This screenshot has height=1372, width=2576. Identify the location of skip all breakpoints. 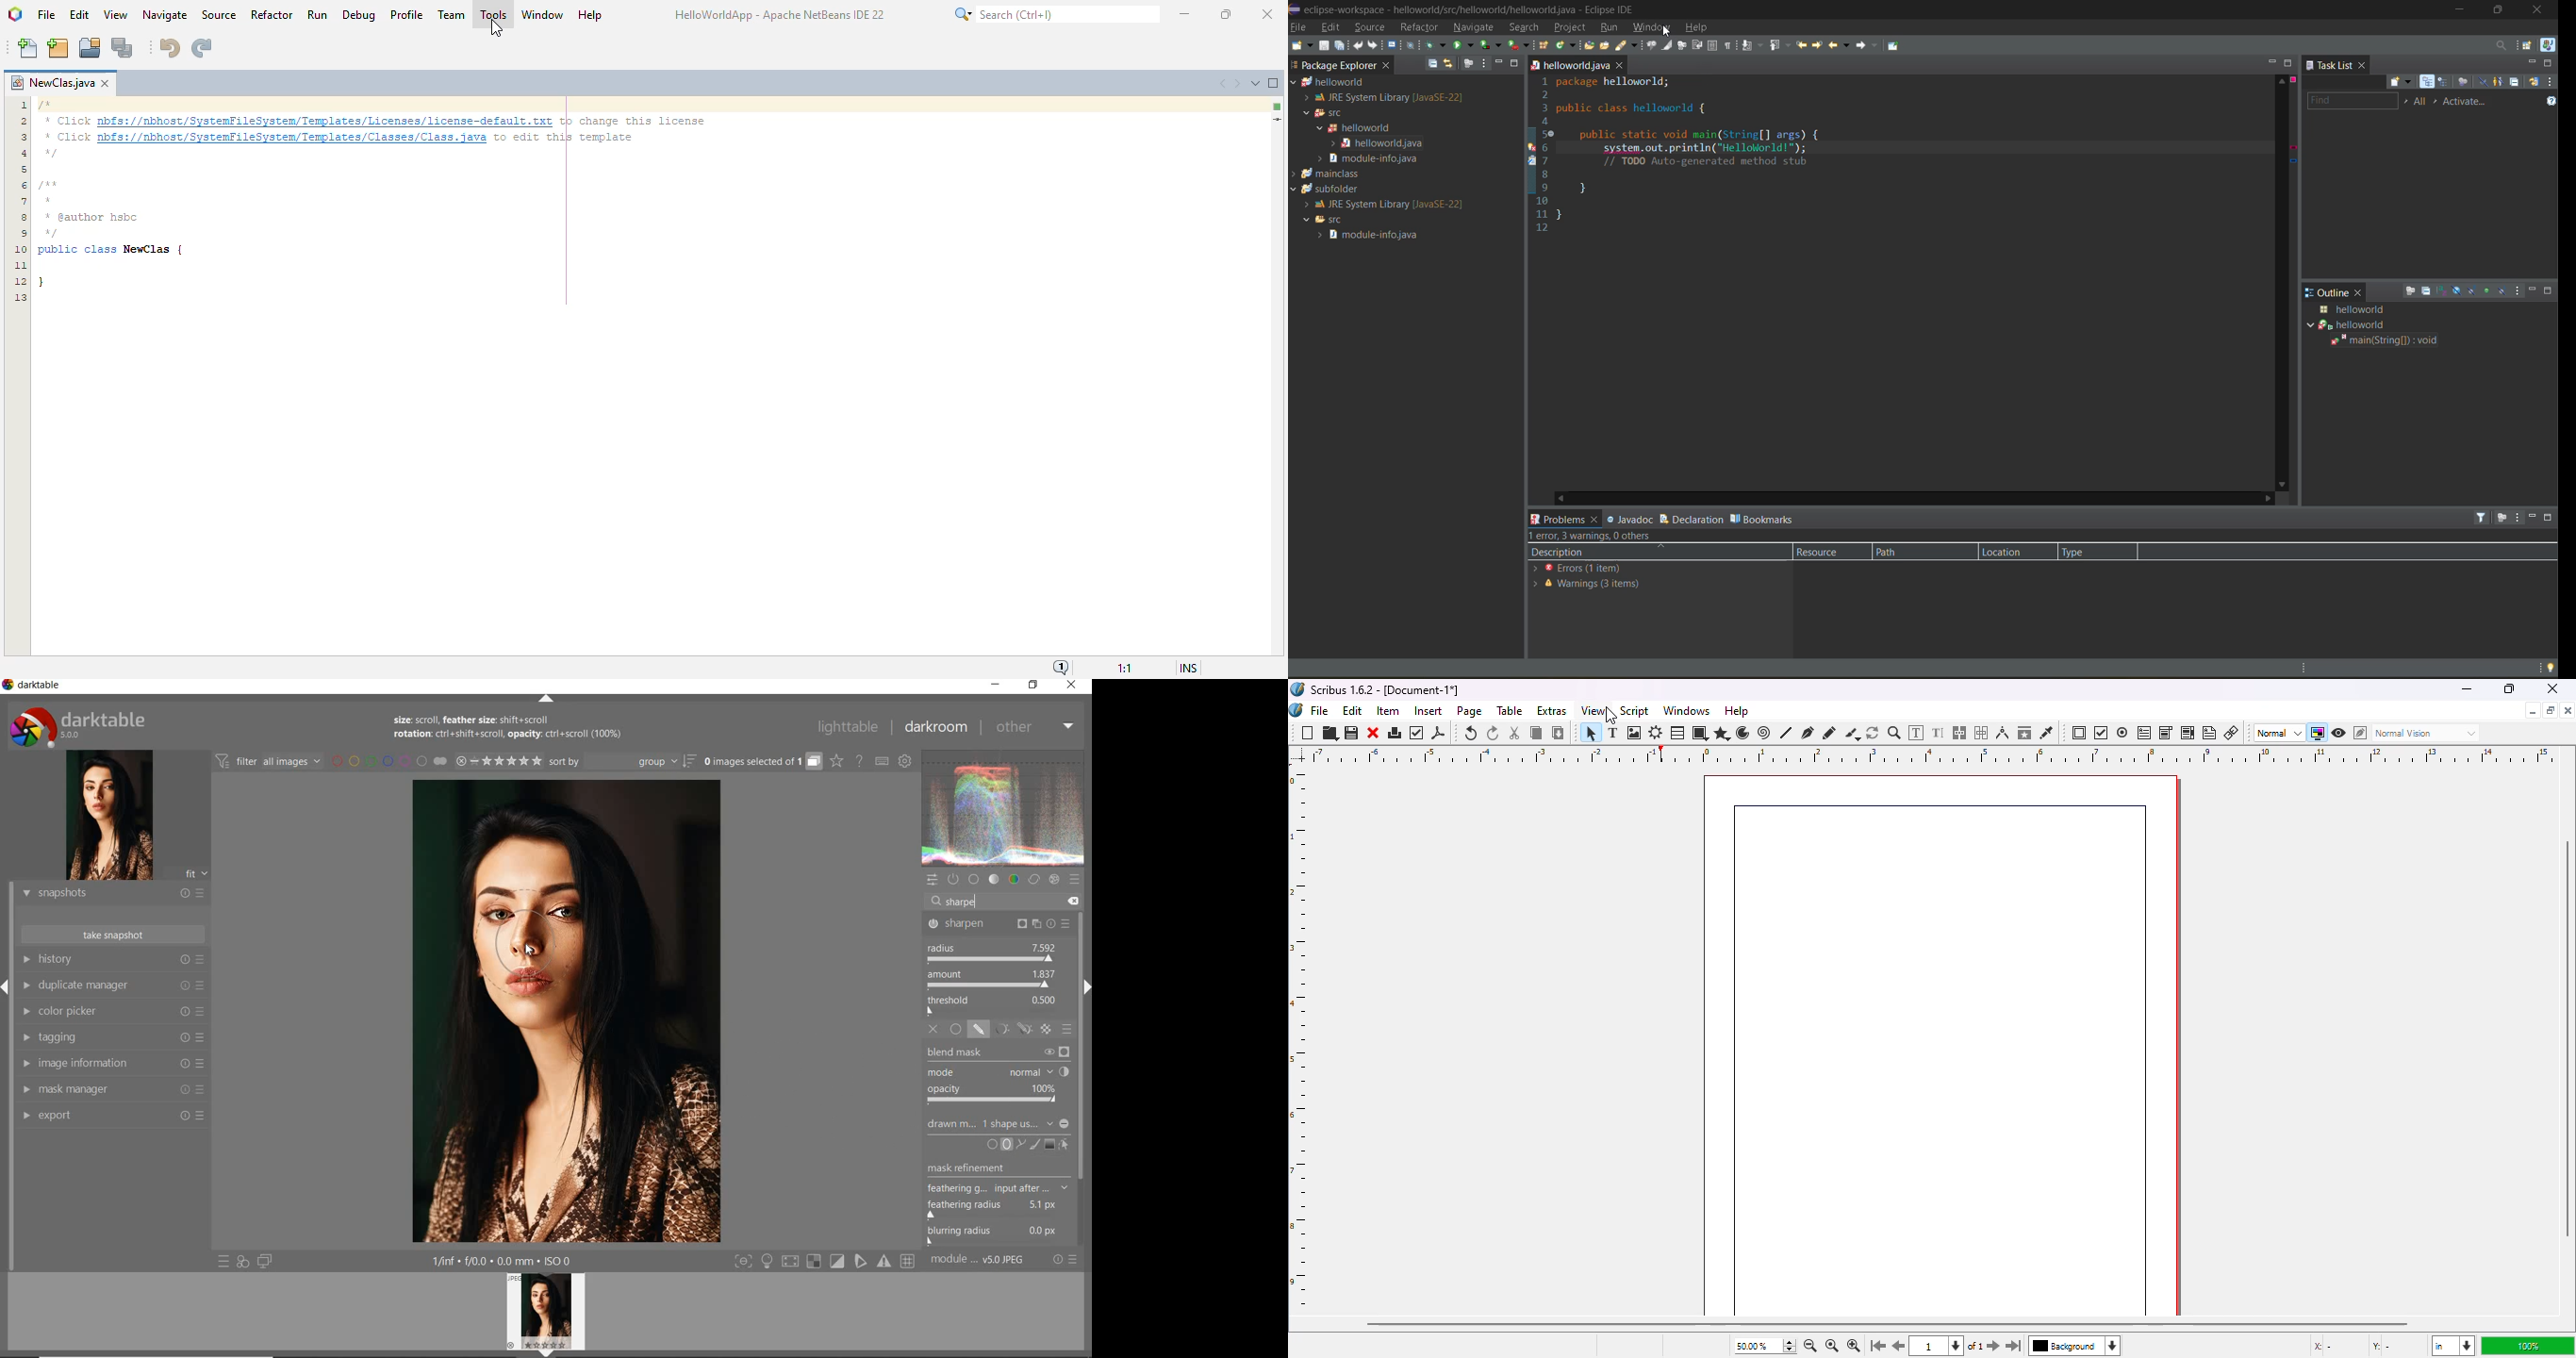
(1413, 45).